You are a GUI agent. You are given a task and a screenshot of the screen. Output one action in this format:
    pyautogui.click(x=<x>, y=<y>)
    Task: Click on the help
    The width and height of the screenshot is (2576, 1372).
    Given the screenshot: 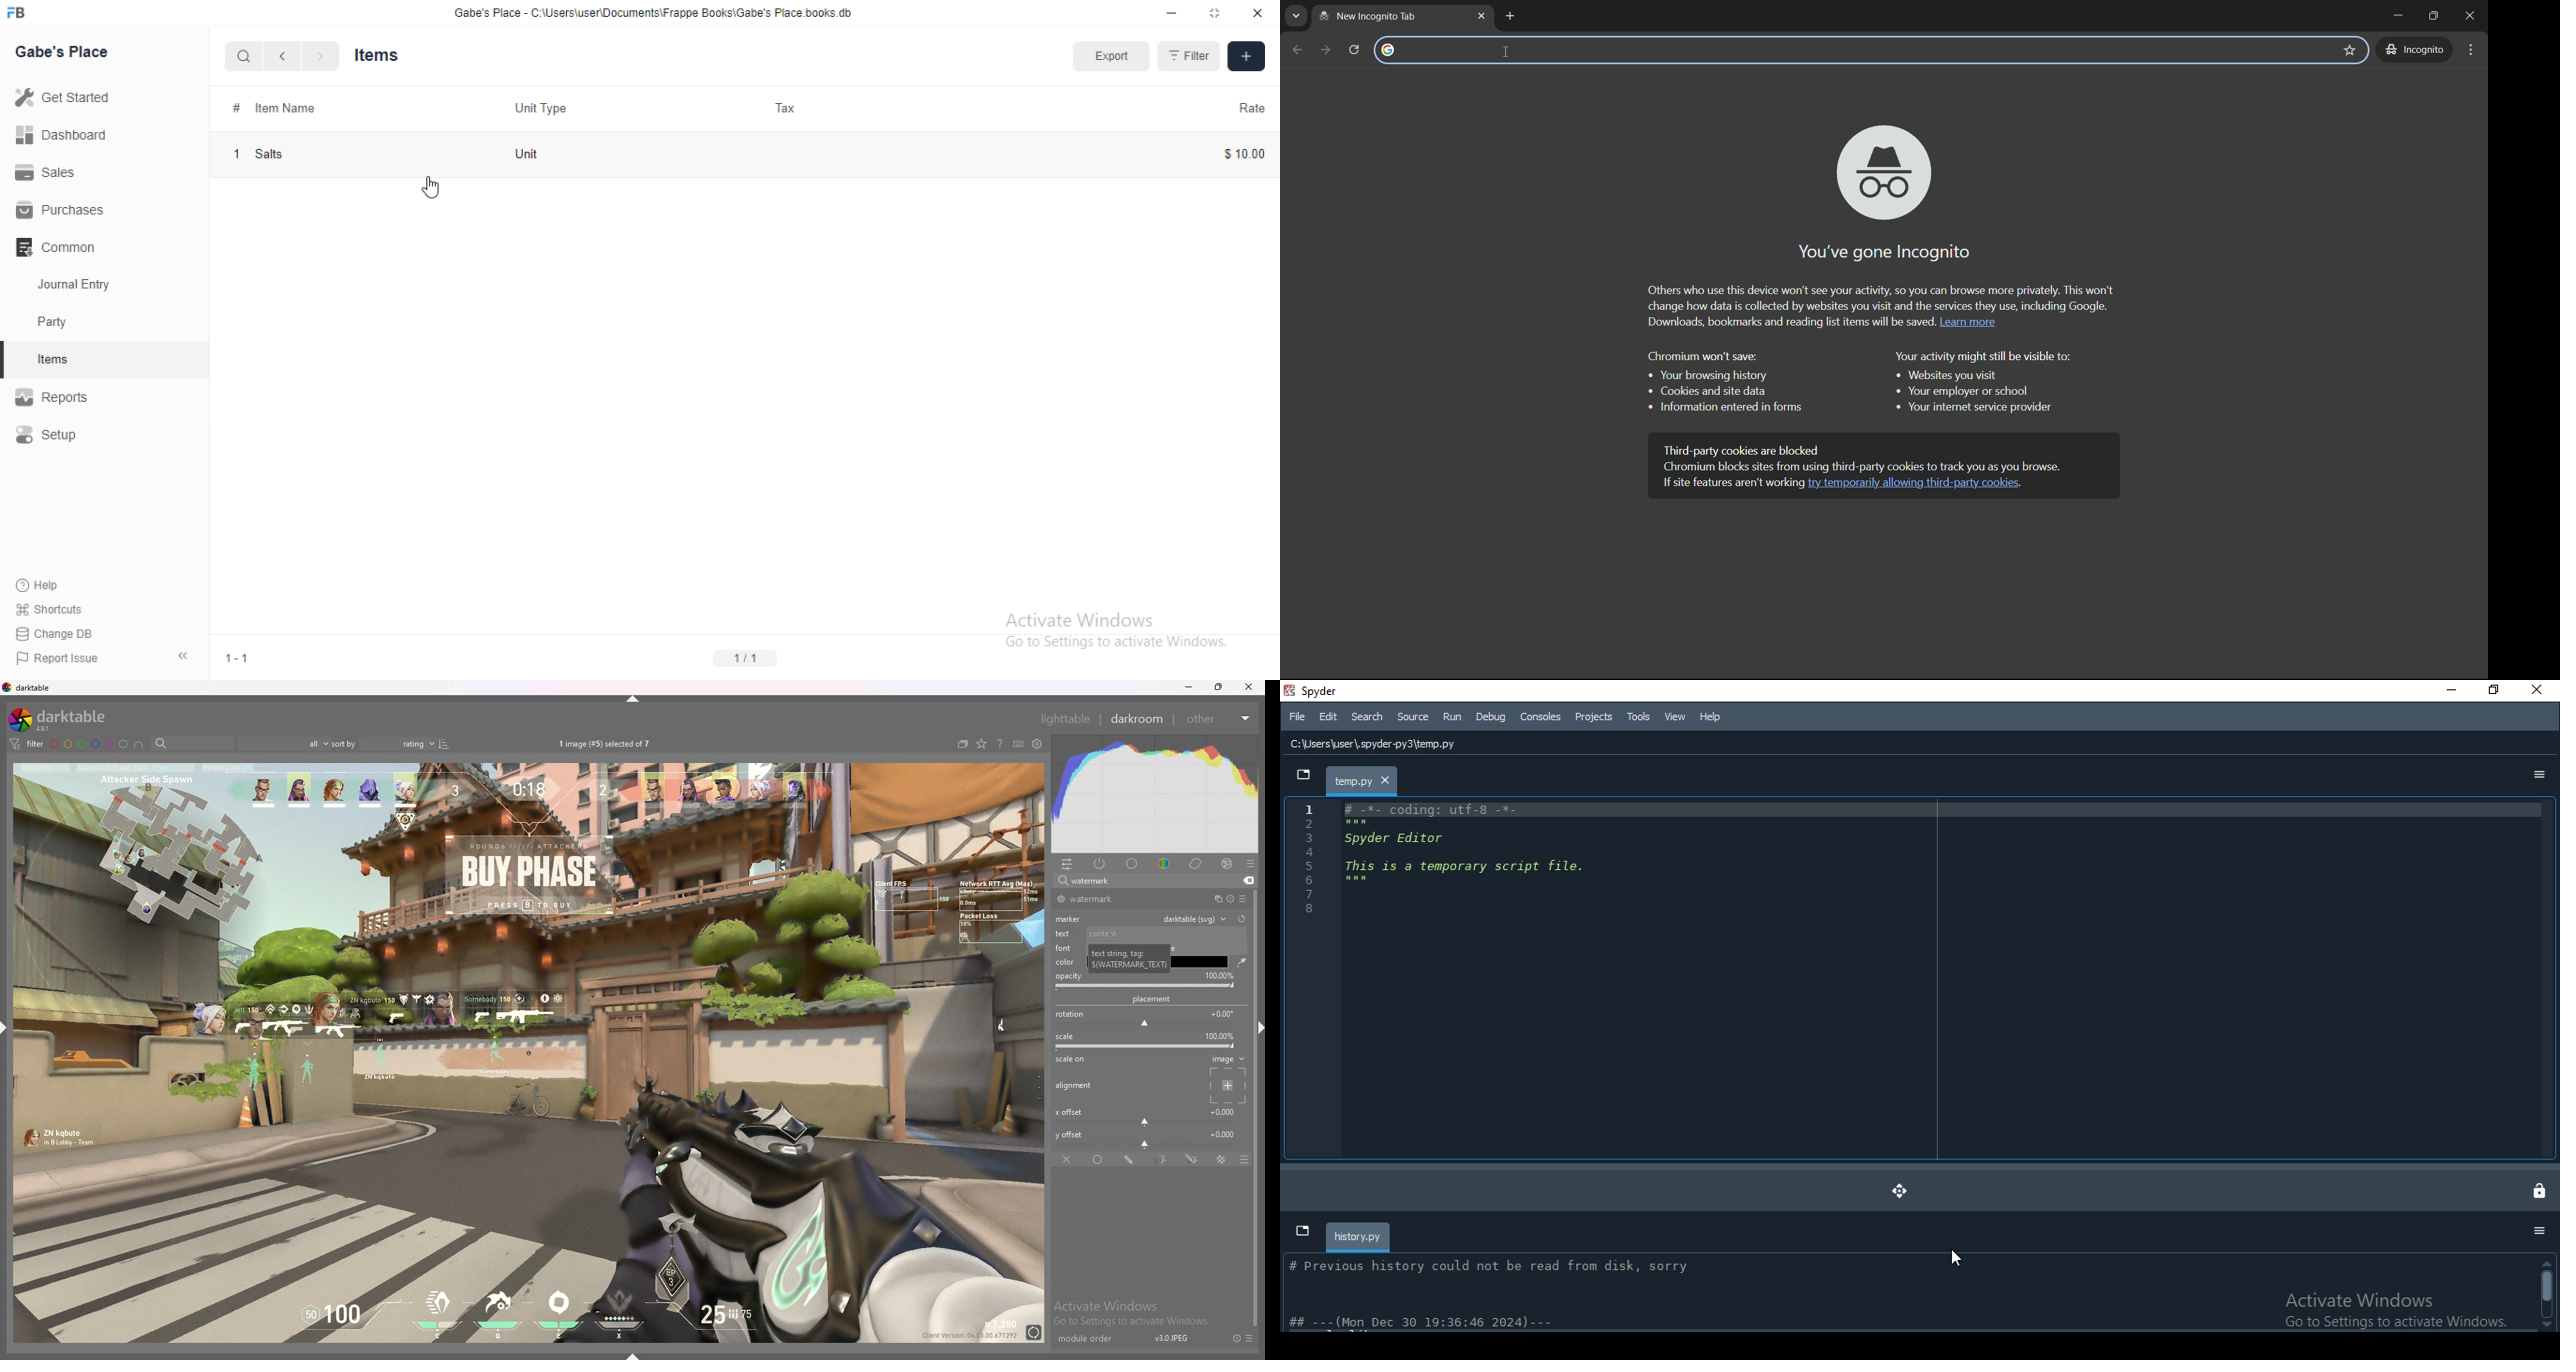 What is the action you would take?
    pyautogui.click(x=1000, y=745)
    